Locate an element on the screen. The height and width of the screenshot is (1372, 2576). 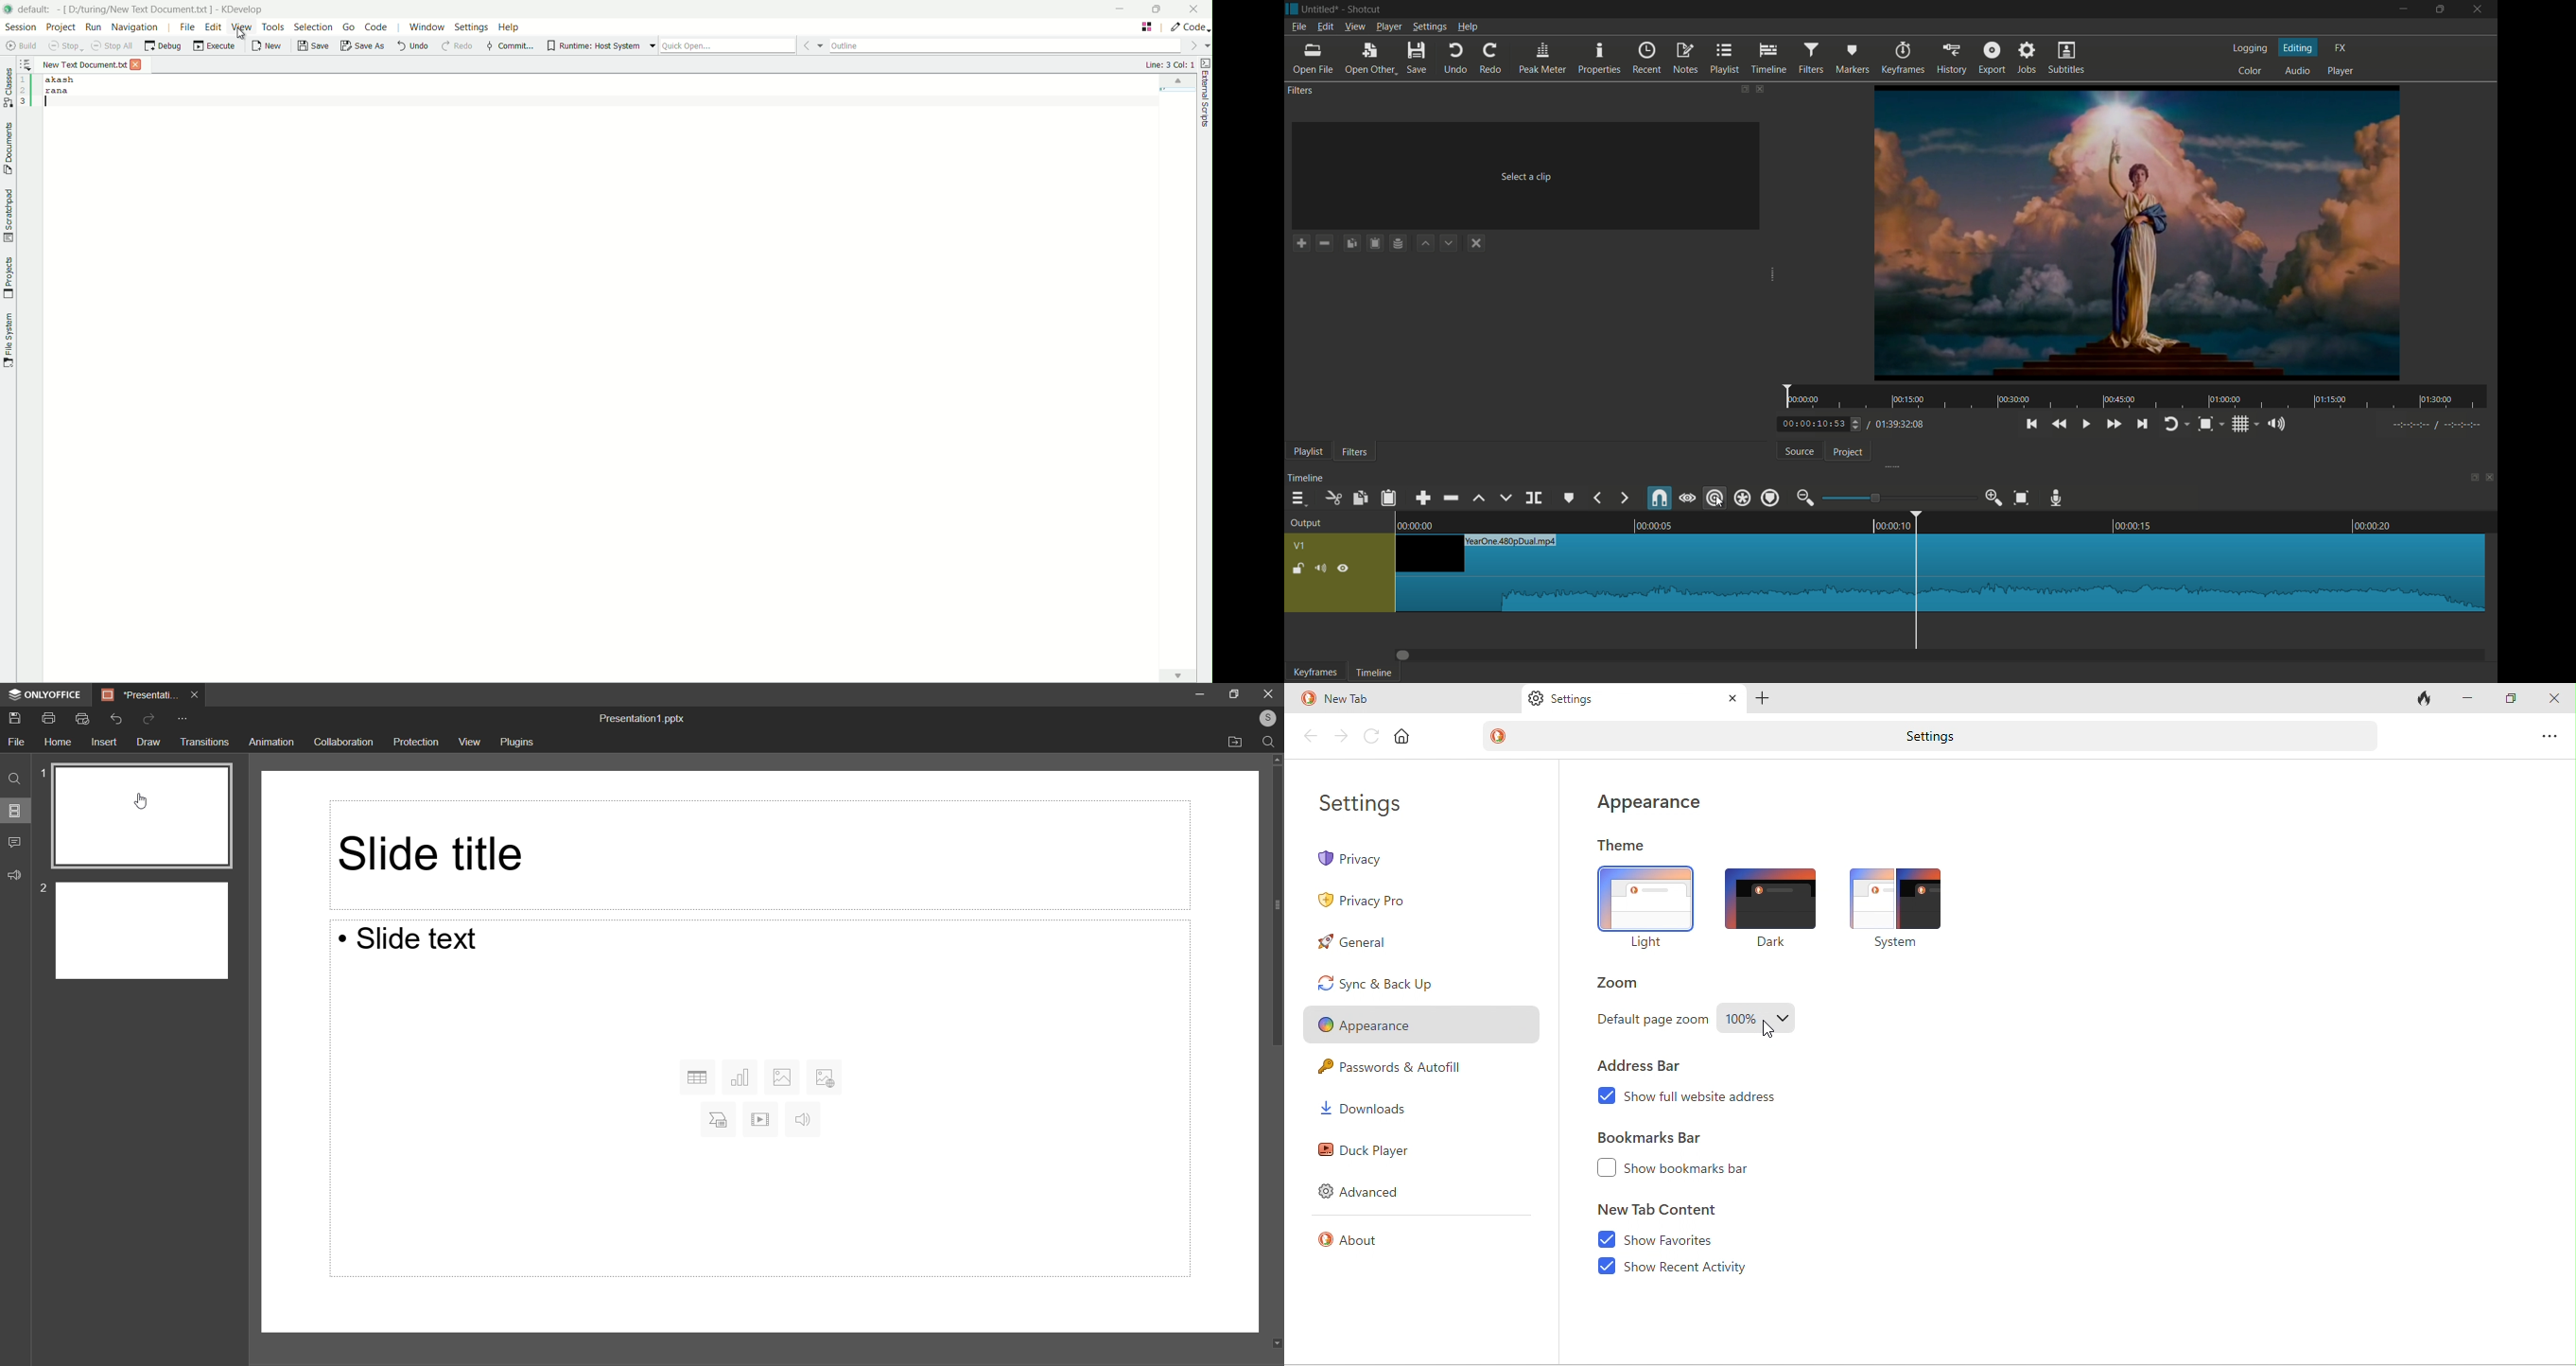
timeline is located at coordinates (1374, 674).